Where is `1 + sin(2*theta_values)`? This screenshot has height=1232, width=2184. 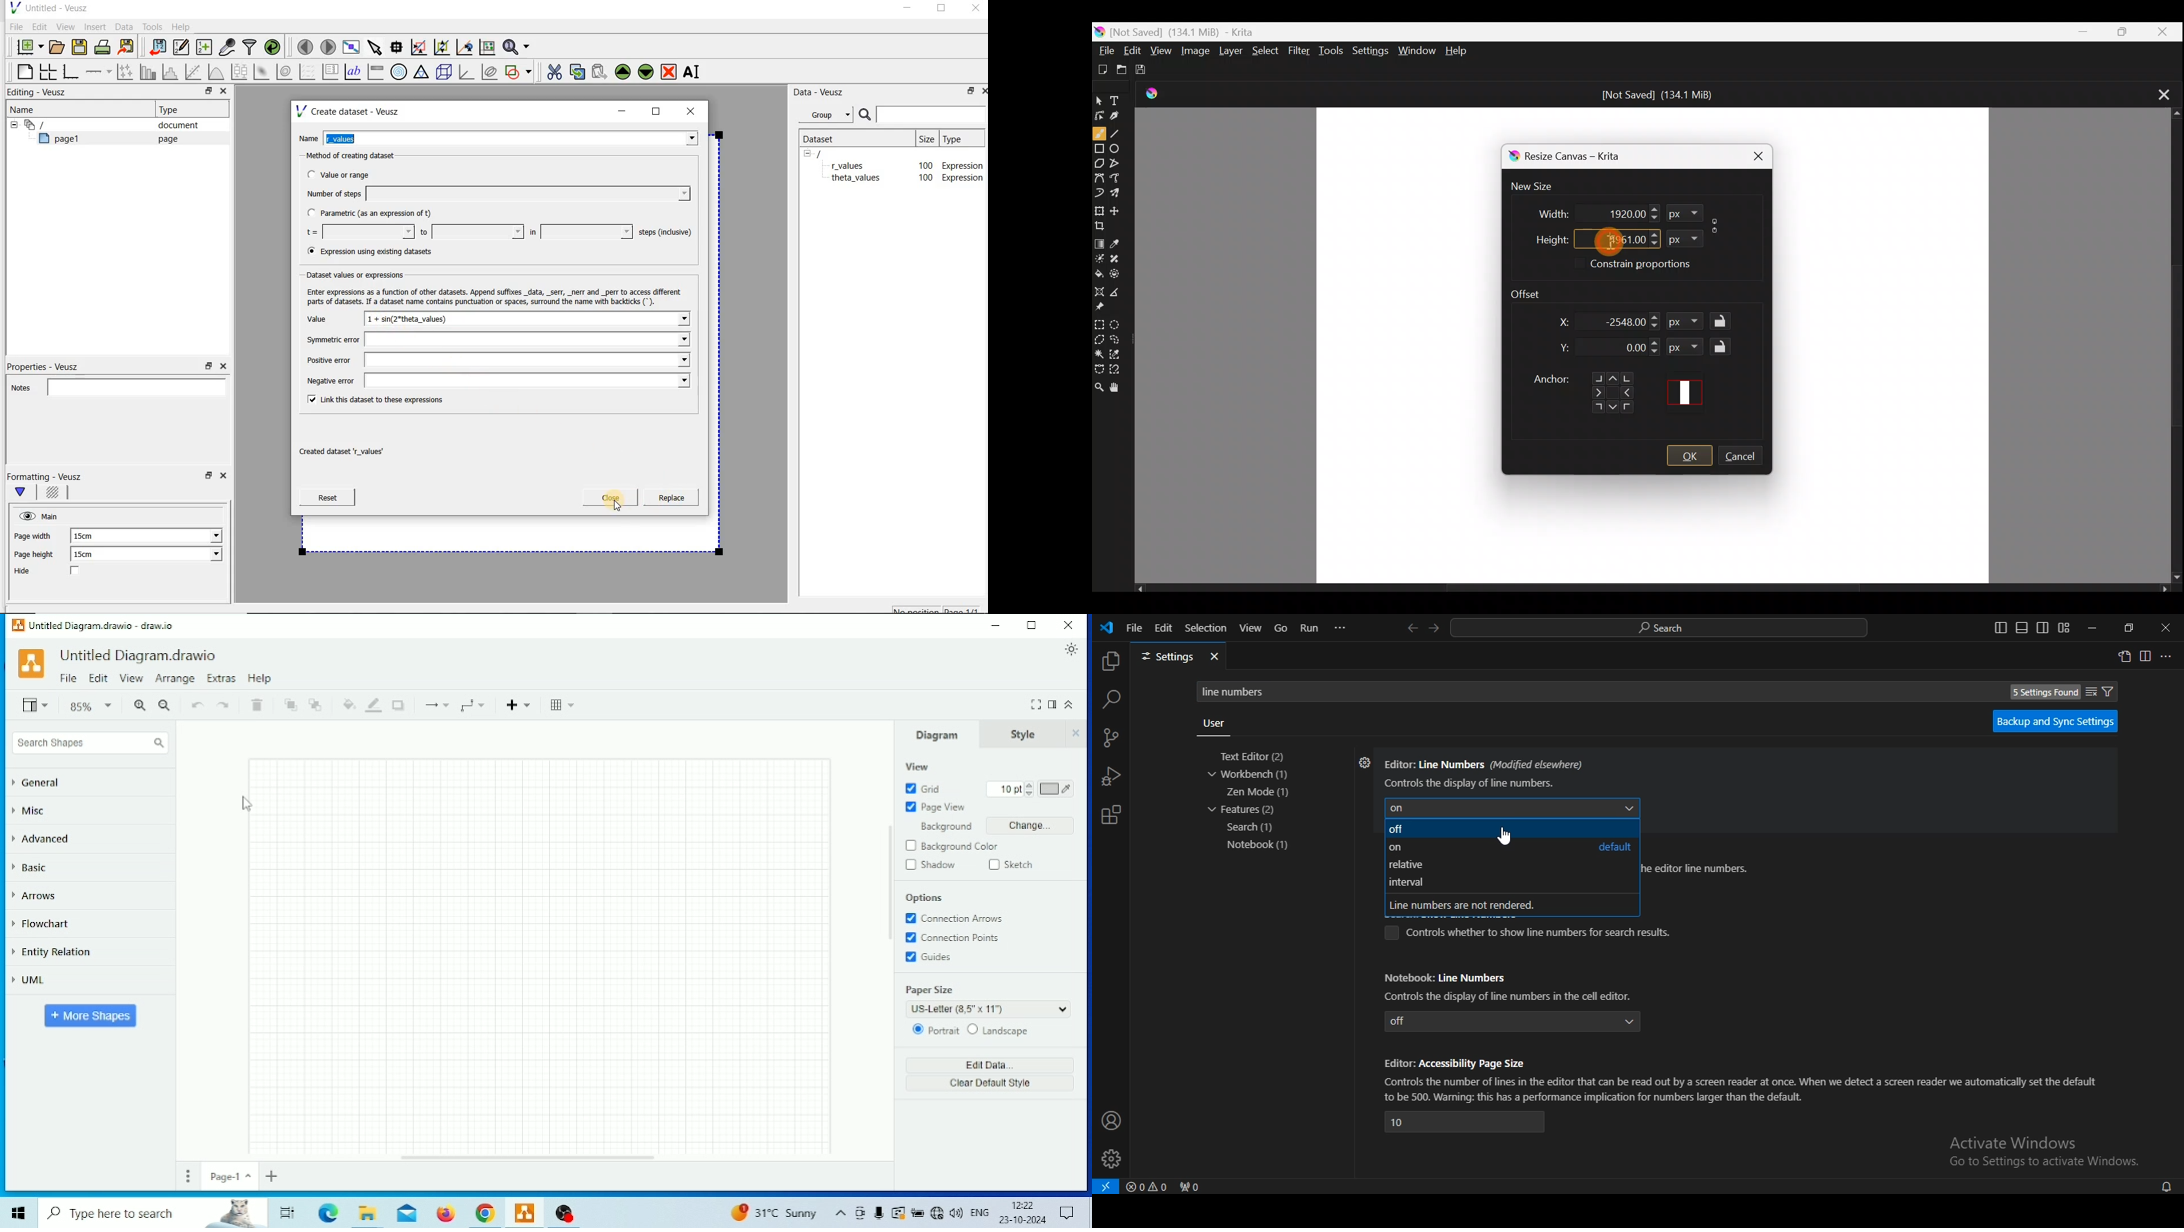 1 + sin(2*theta_values) is located at coordinates (528, 321).